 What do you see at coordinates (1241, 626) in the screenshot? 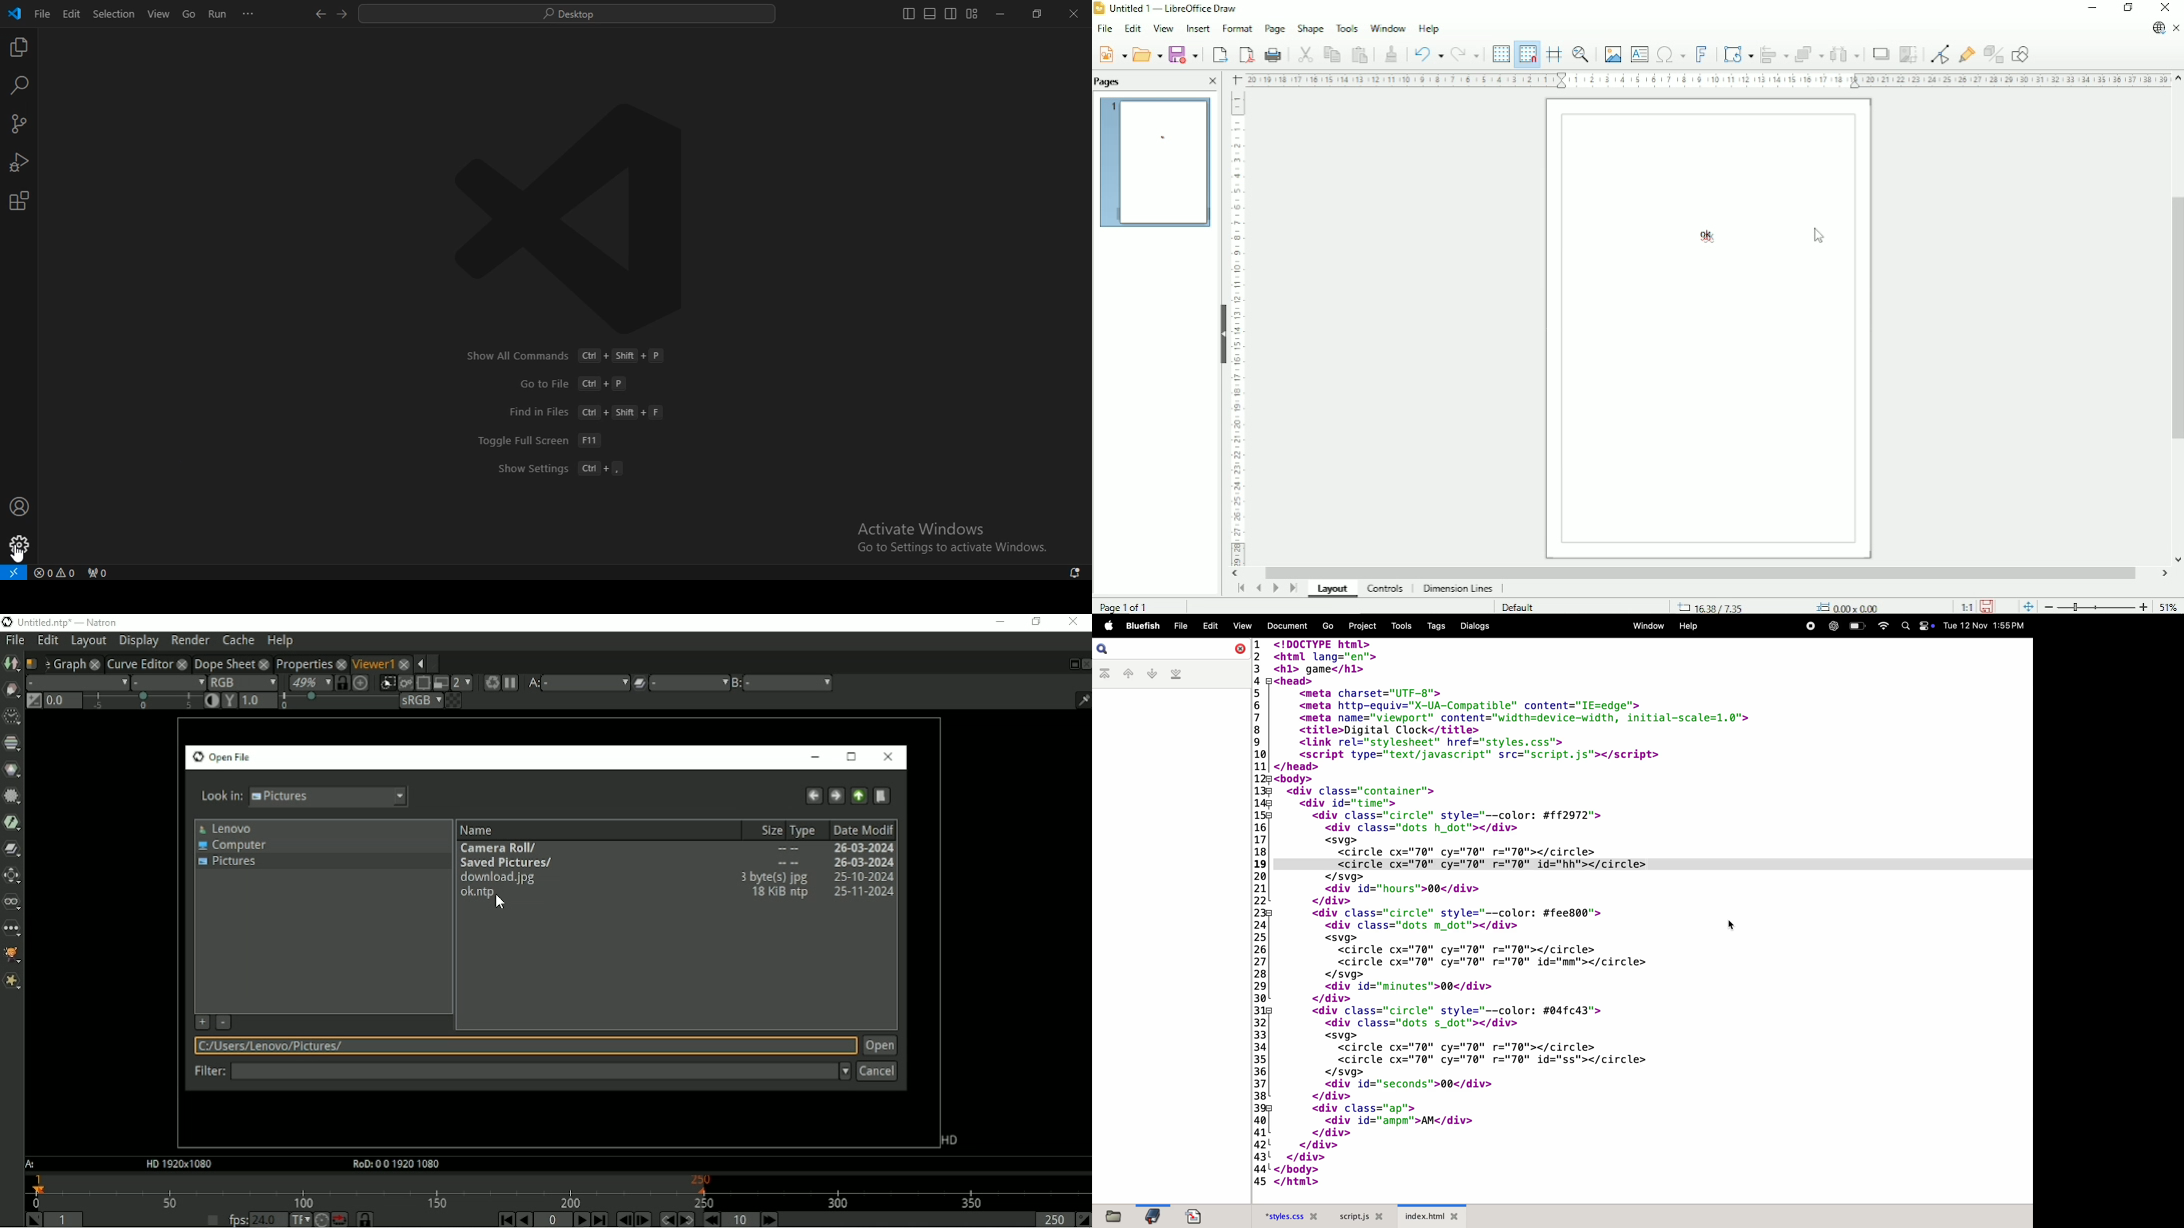
I see `view` at bounding box center [1241, 626].